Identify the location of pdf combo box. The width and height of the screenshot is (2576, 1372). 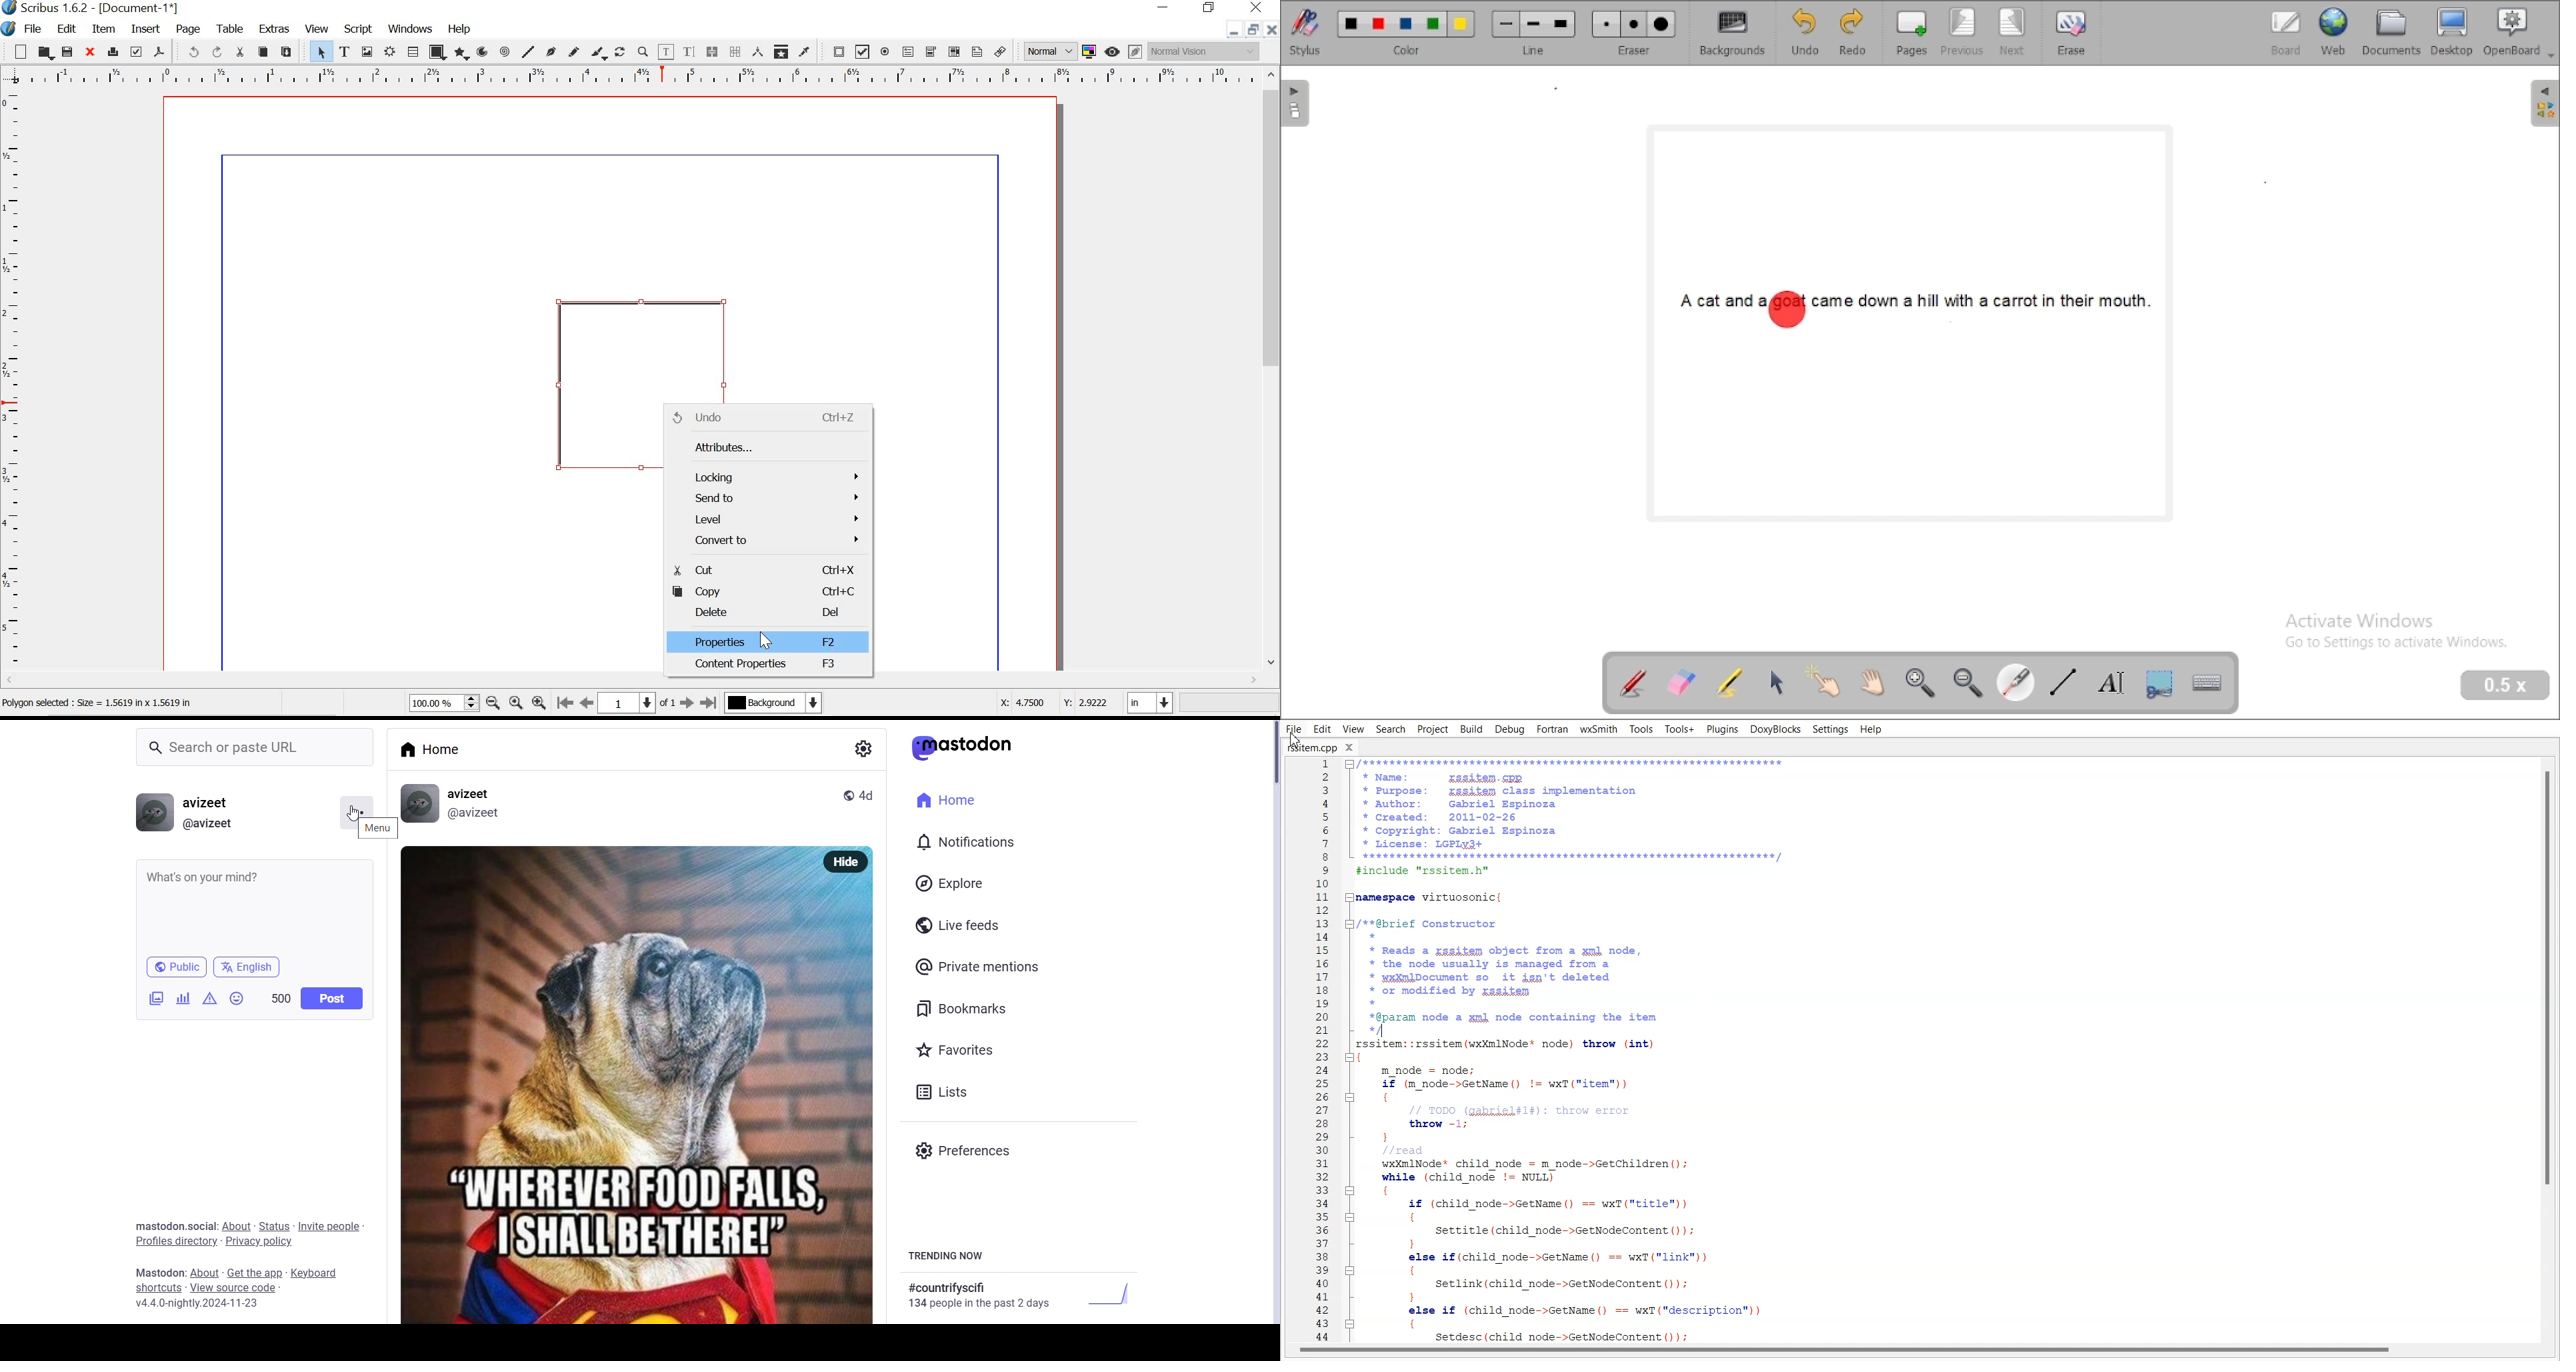
(931, 51).